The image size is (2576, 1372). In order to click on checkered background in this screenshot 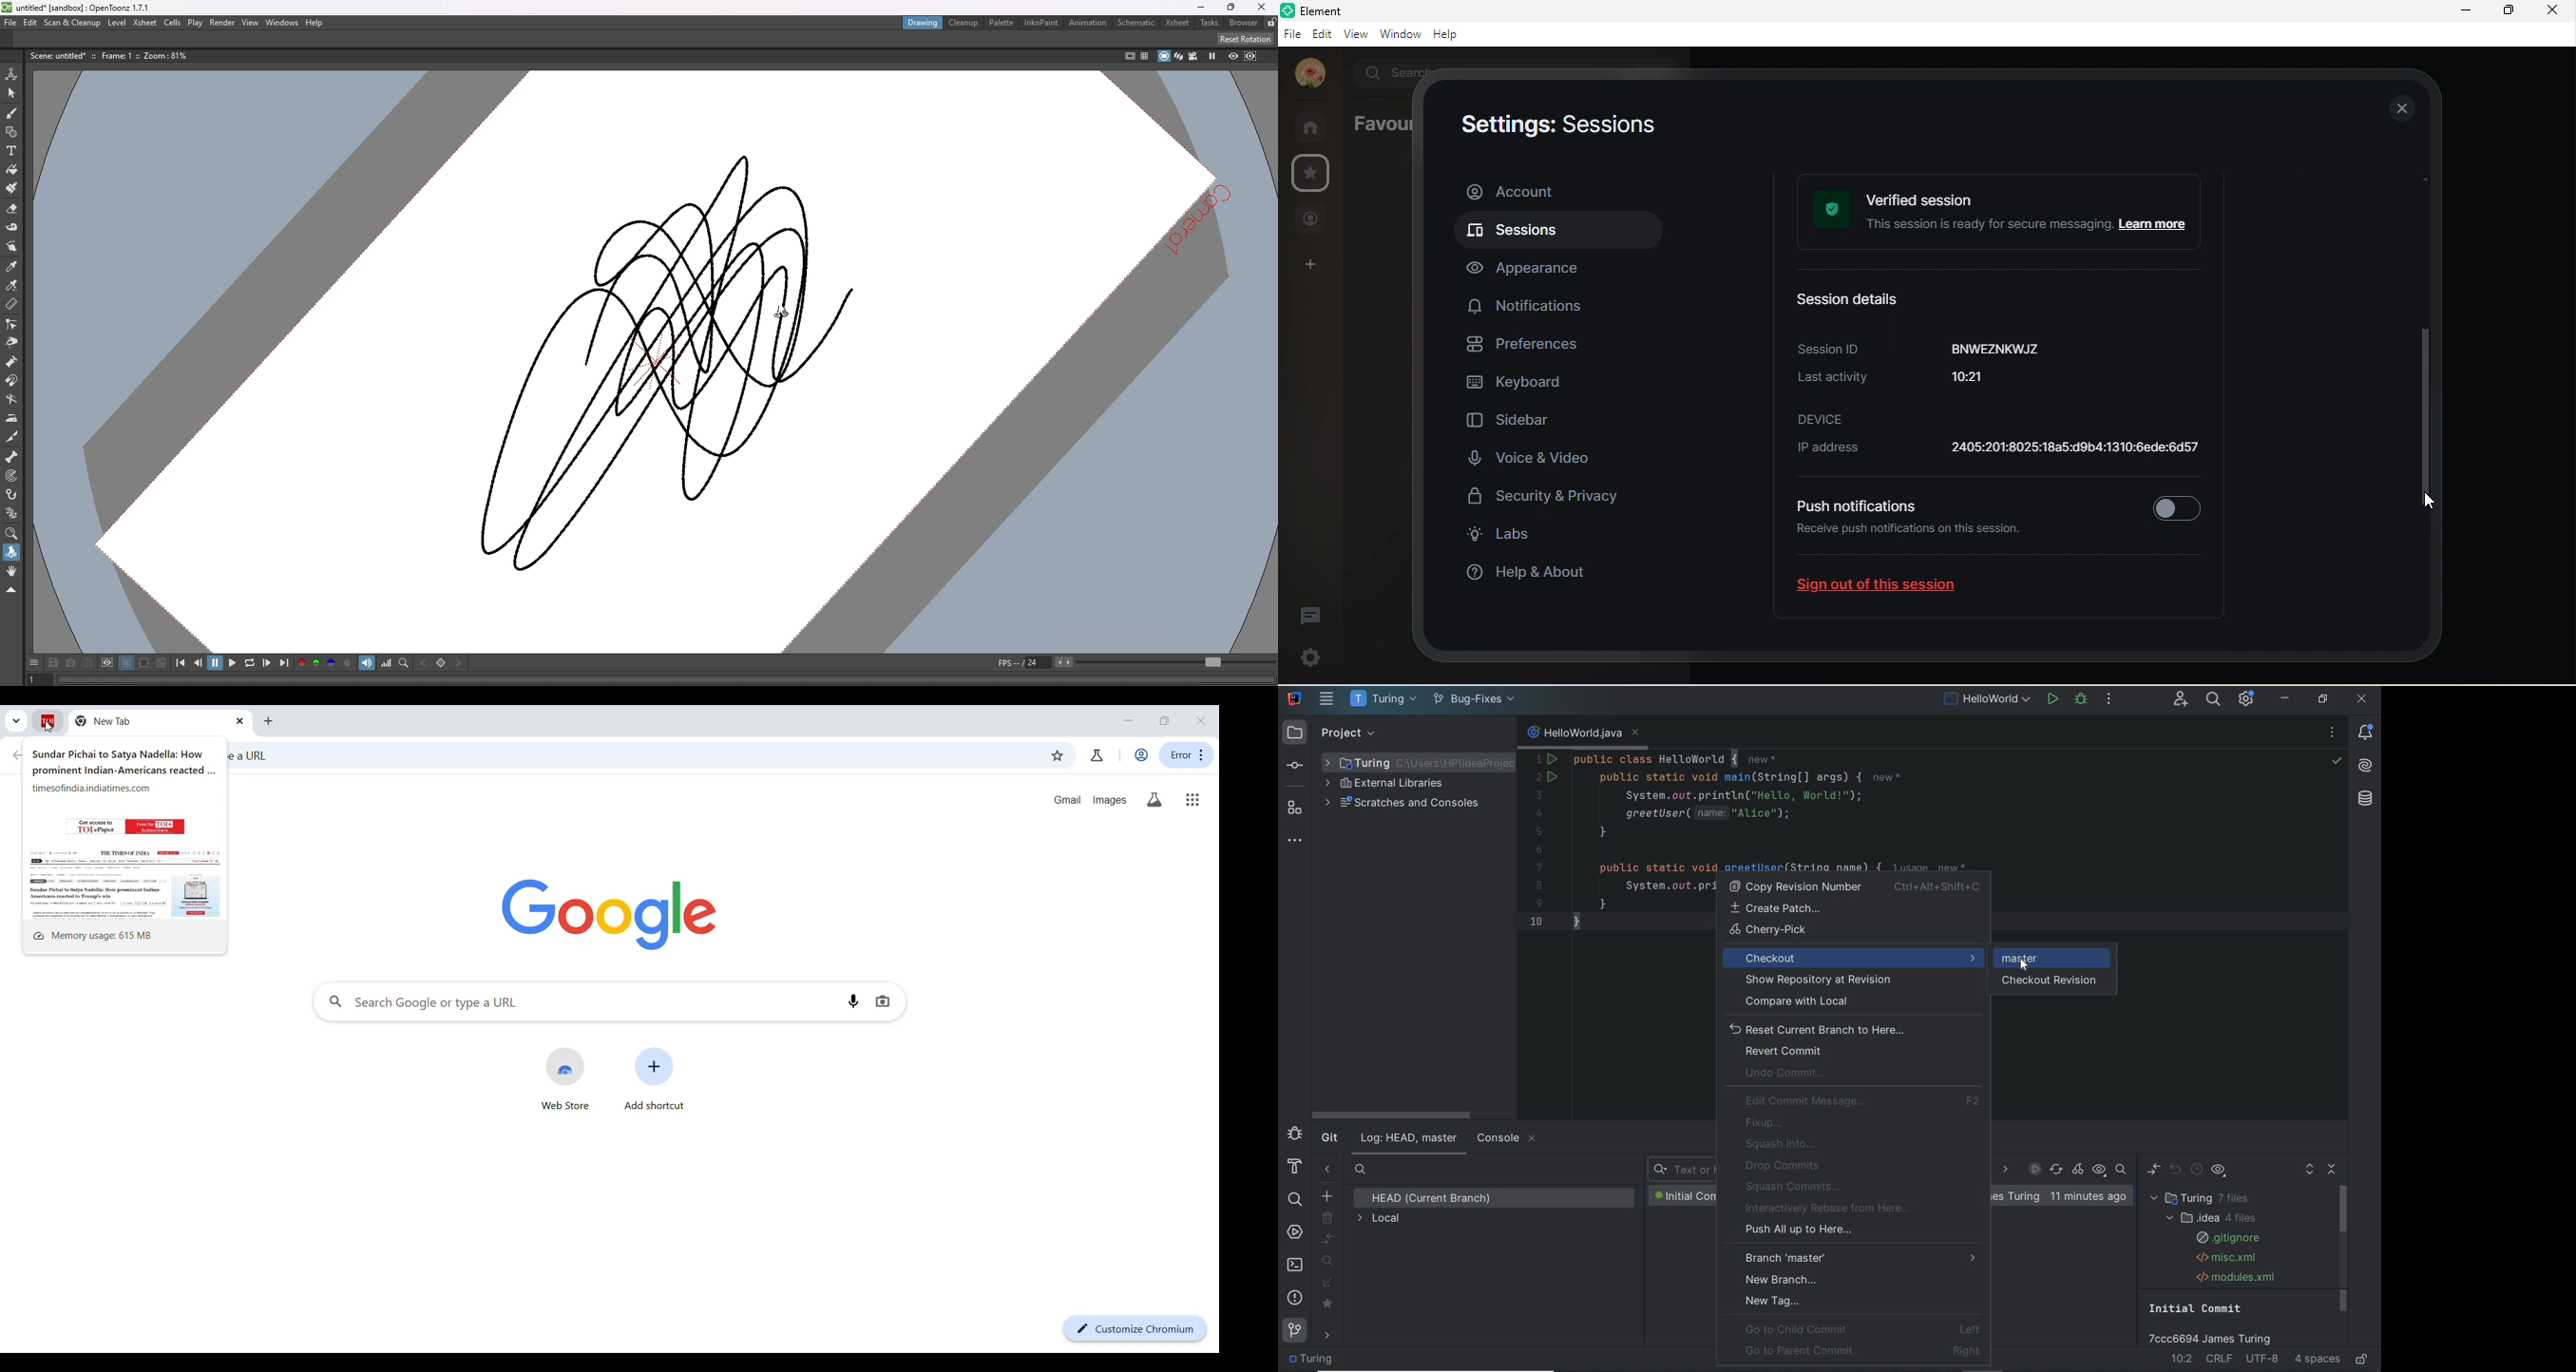, I will do `click(162, 663)`.